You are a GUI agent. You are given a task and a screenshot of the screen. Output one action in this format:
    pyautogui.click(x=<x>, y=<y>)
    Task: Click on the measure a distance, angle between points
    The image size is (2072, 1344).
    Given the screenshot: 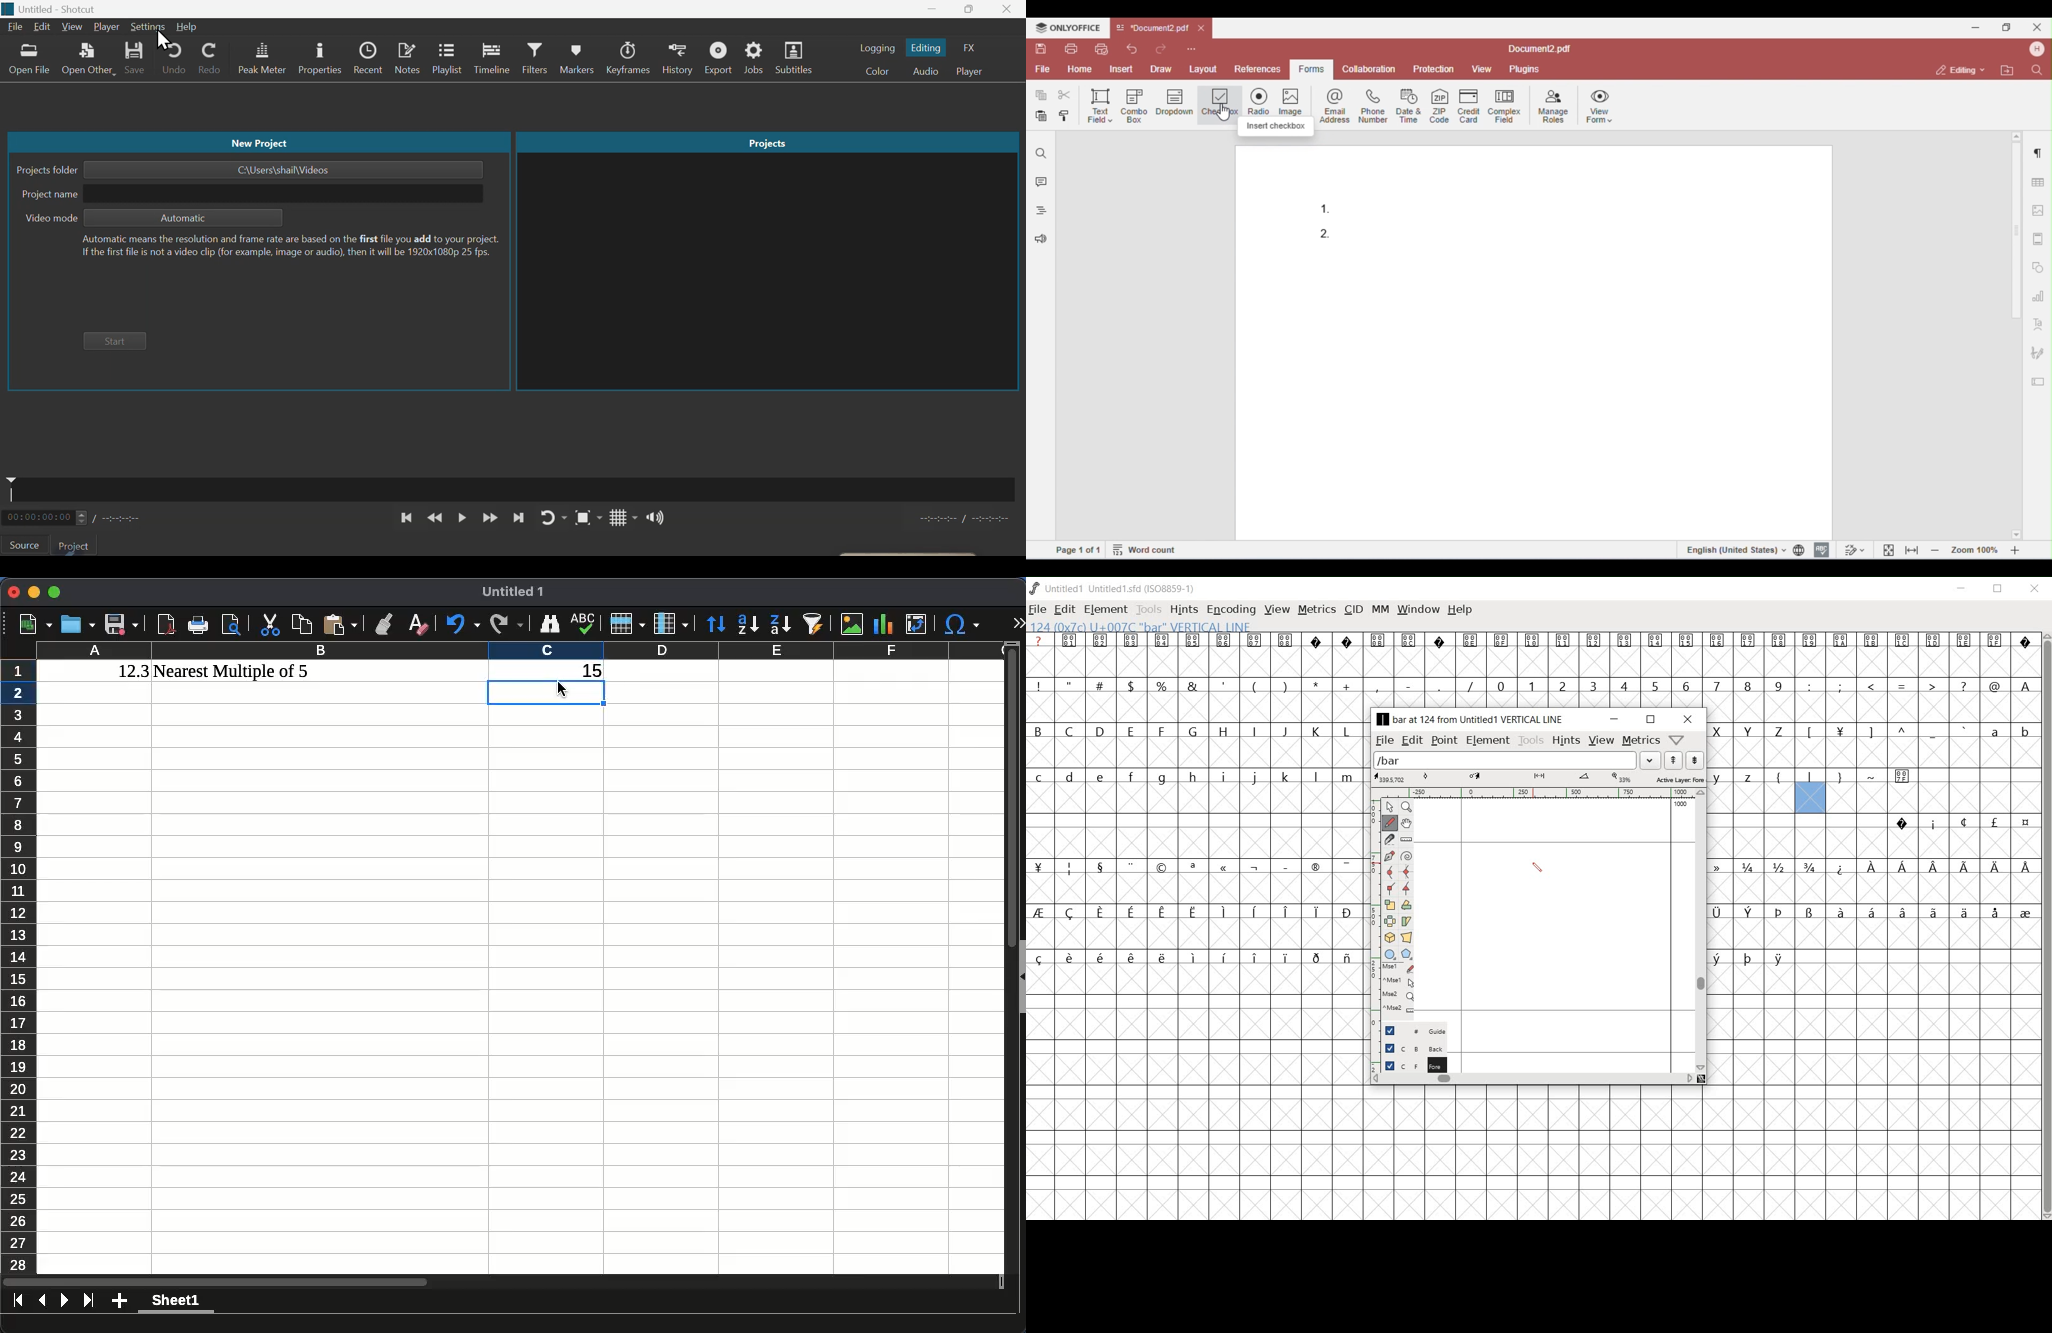 What is the action you would take?
    pyautogui.click(x=1407, y=840)
    